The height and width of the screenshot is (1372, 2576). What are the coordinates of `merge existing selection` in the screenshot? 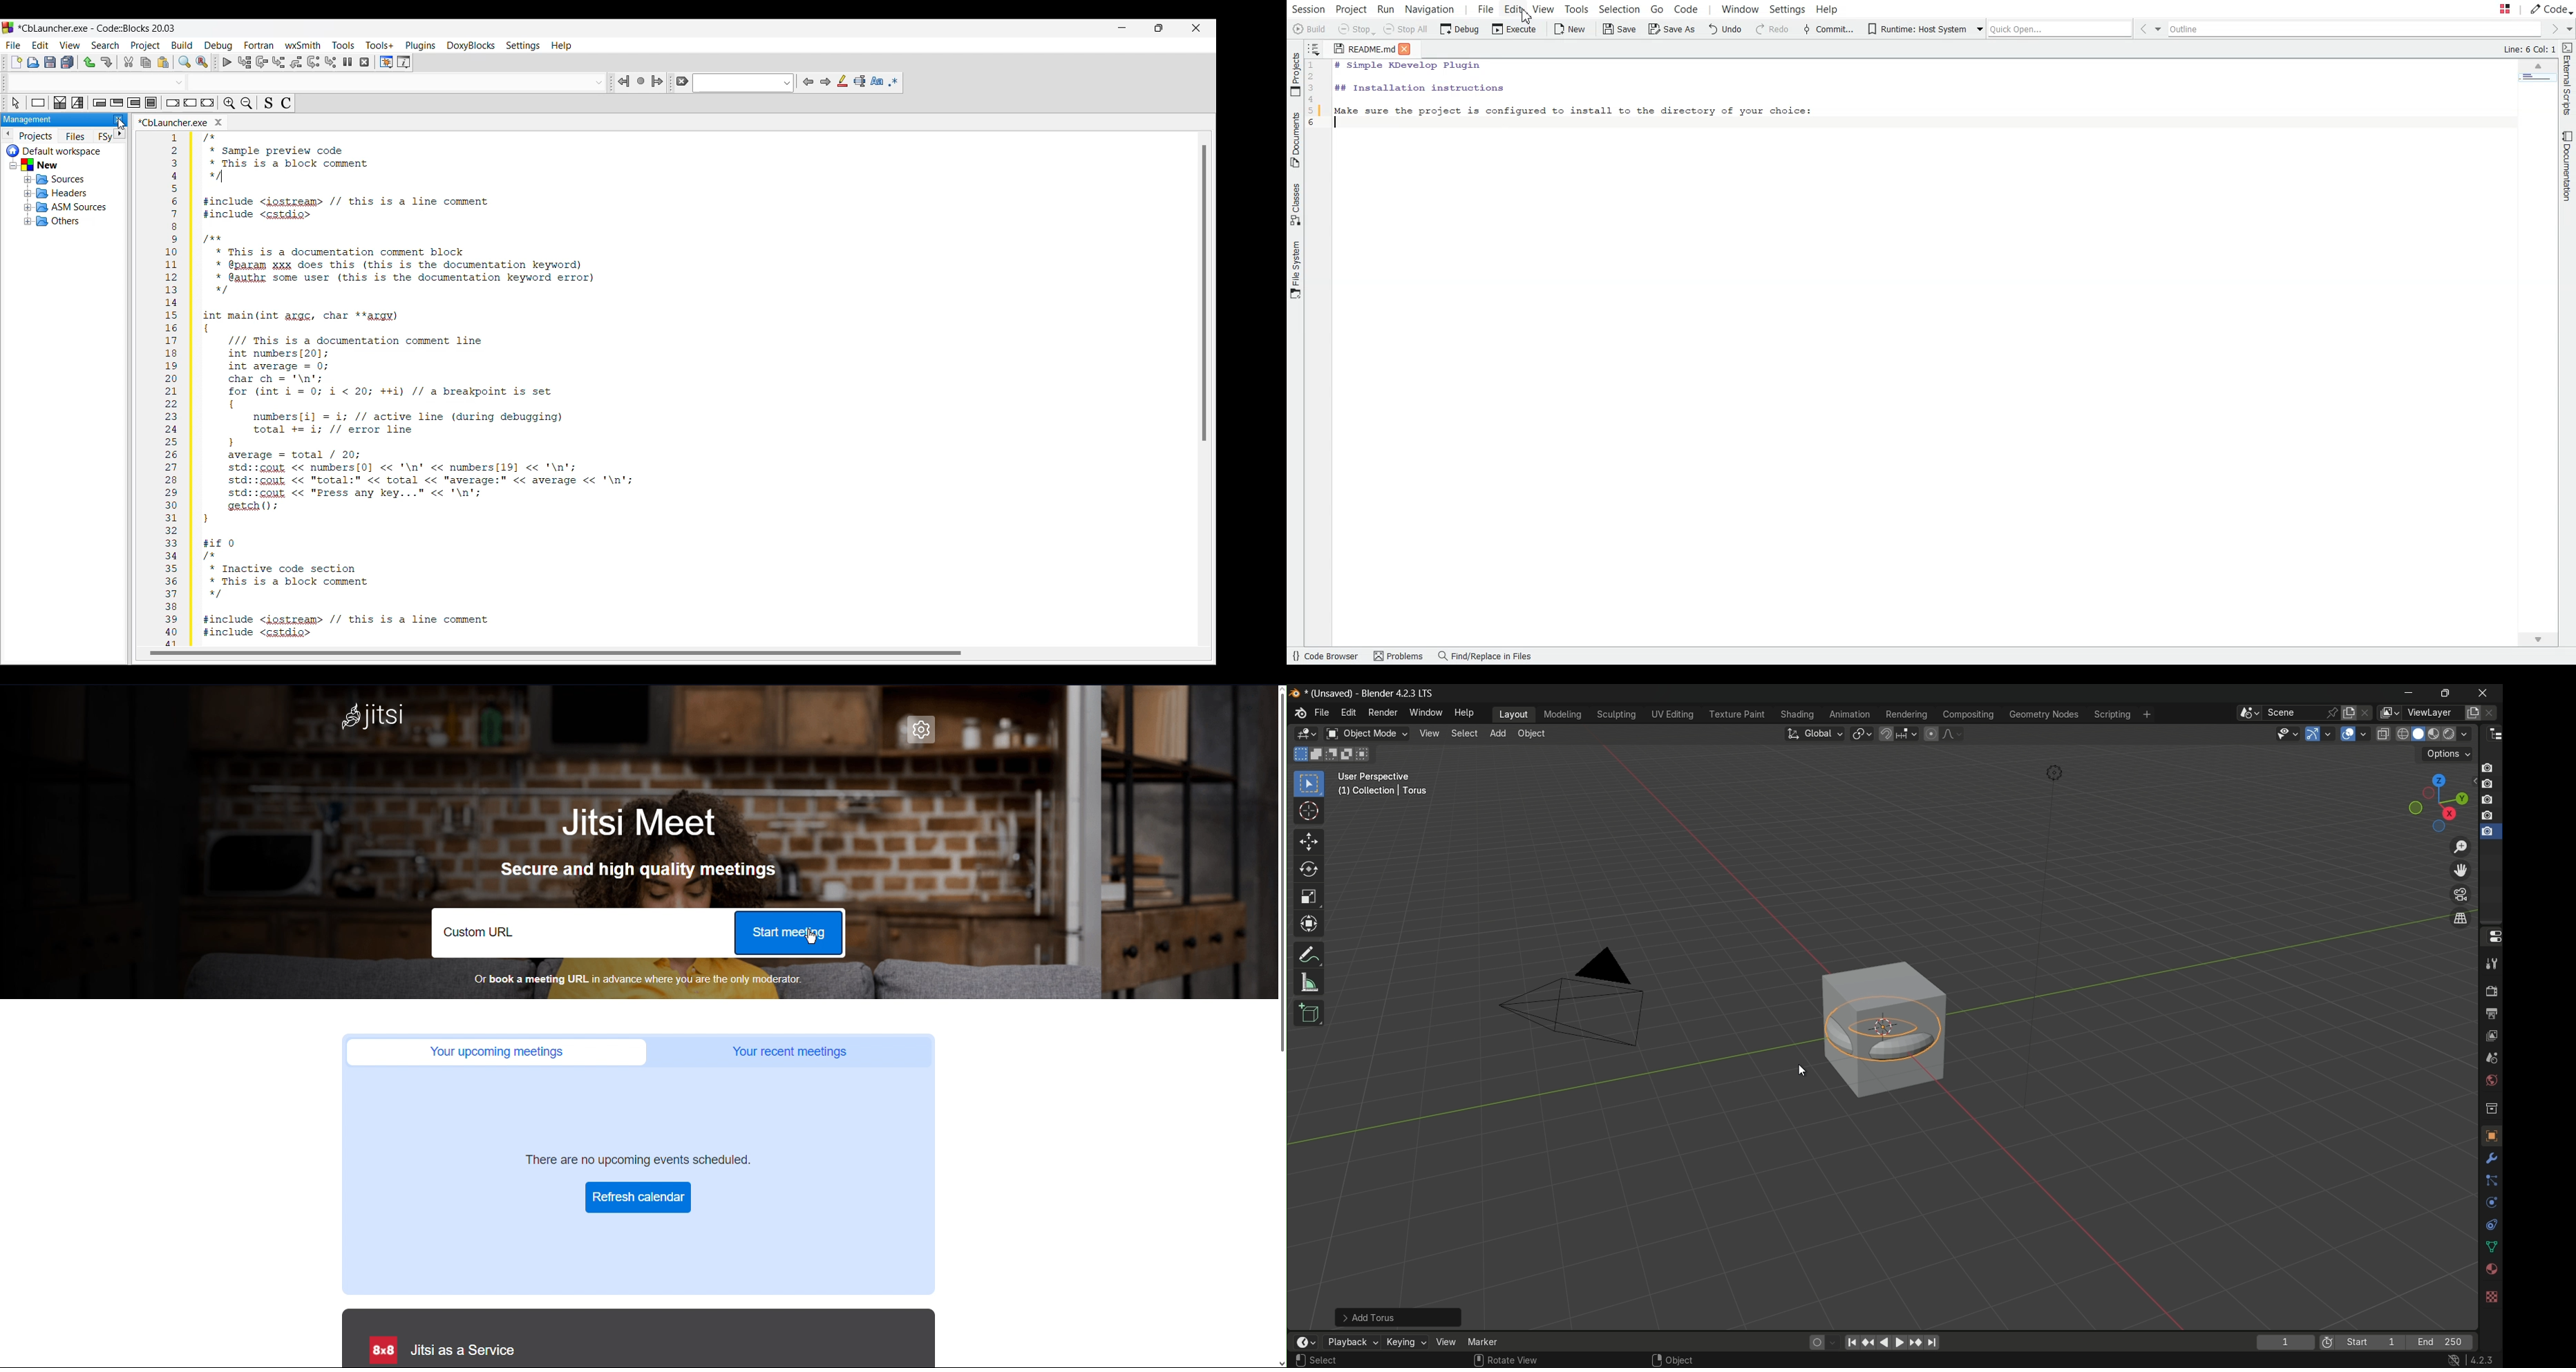 It's located at (1365, 754).